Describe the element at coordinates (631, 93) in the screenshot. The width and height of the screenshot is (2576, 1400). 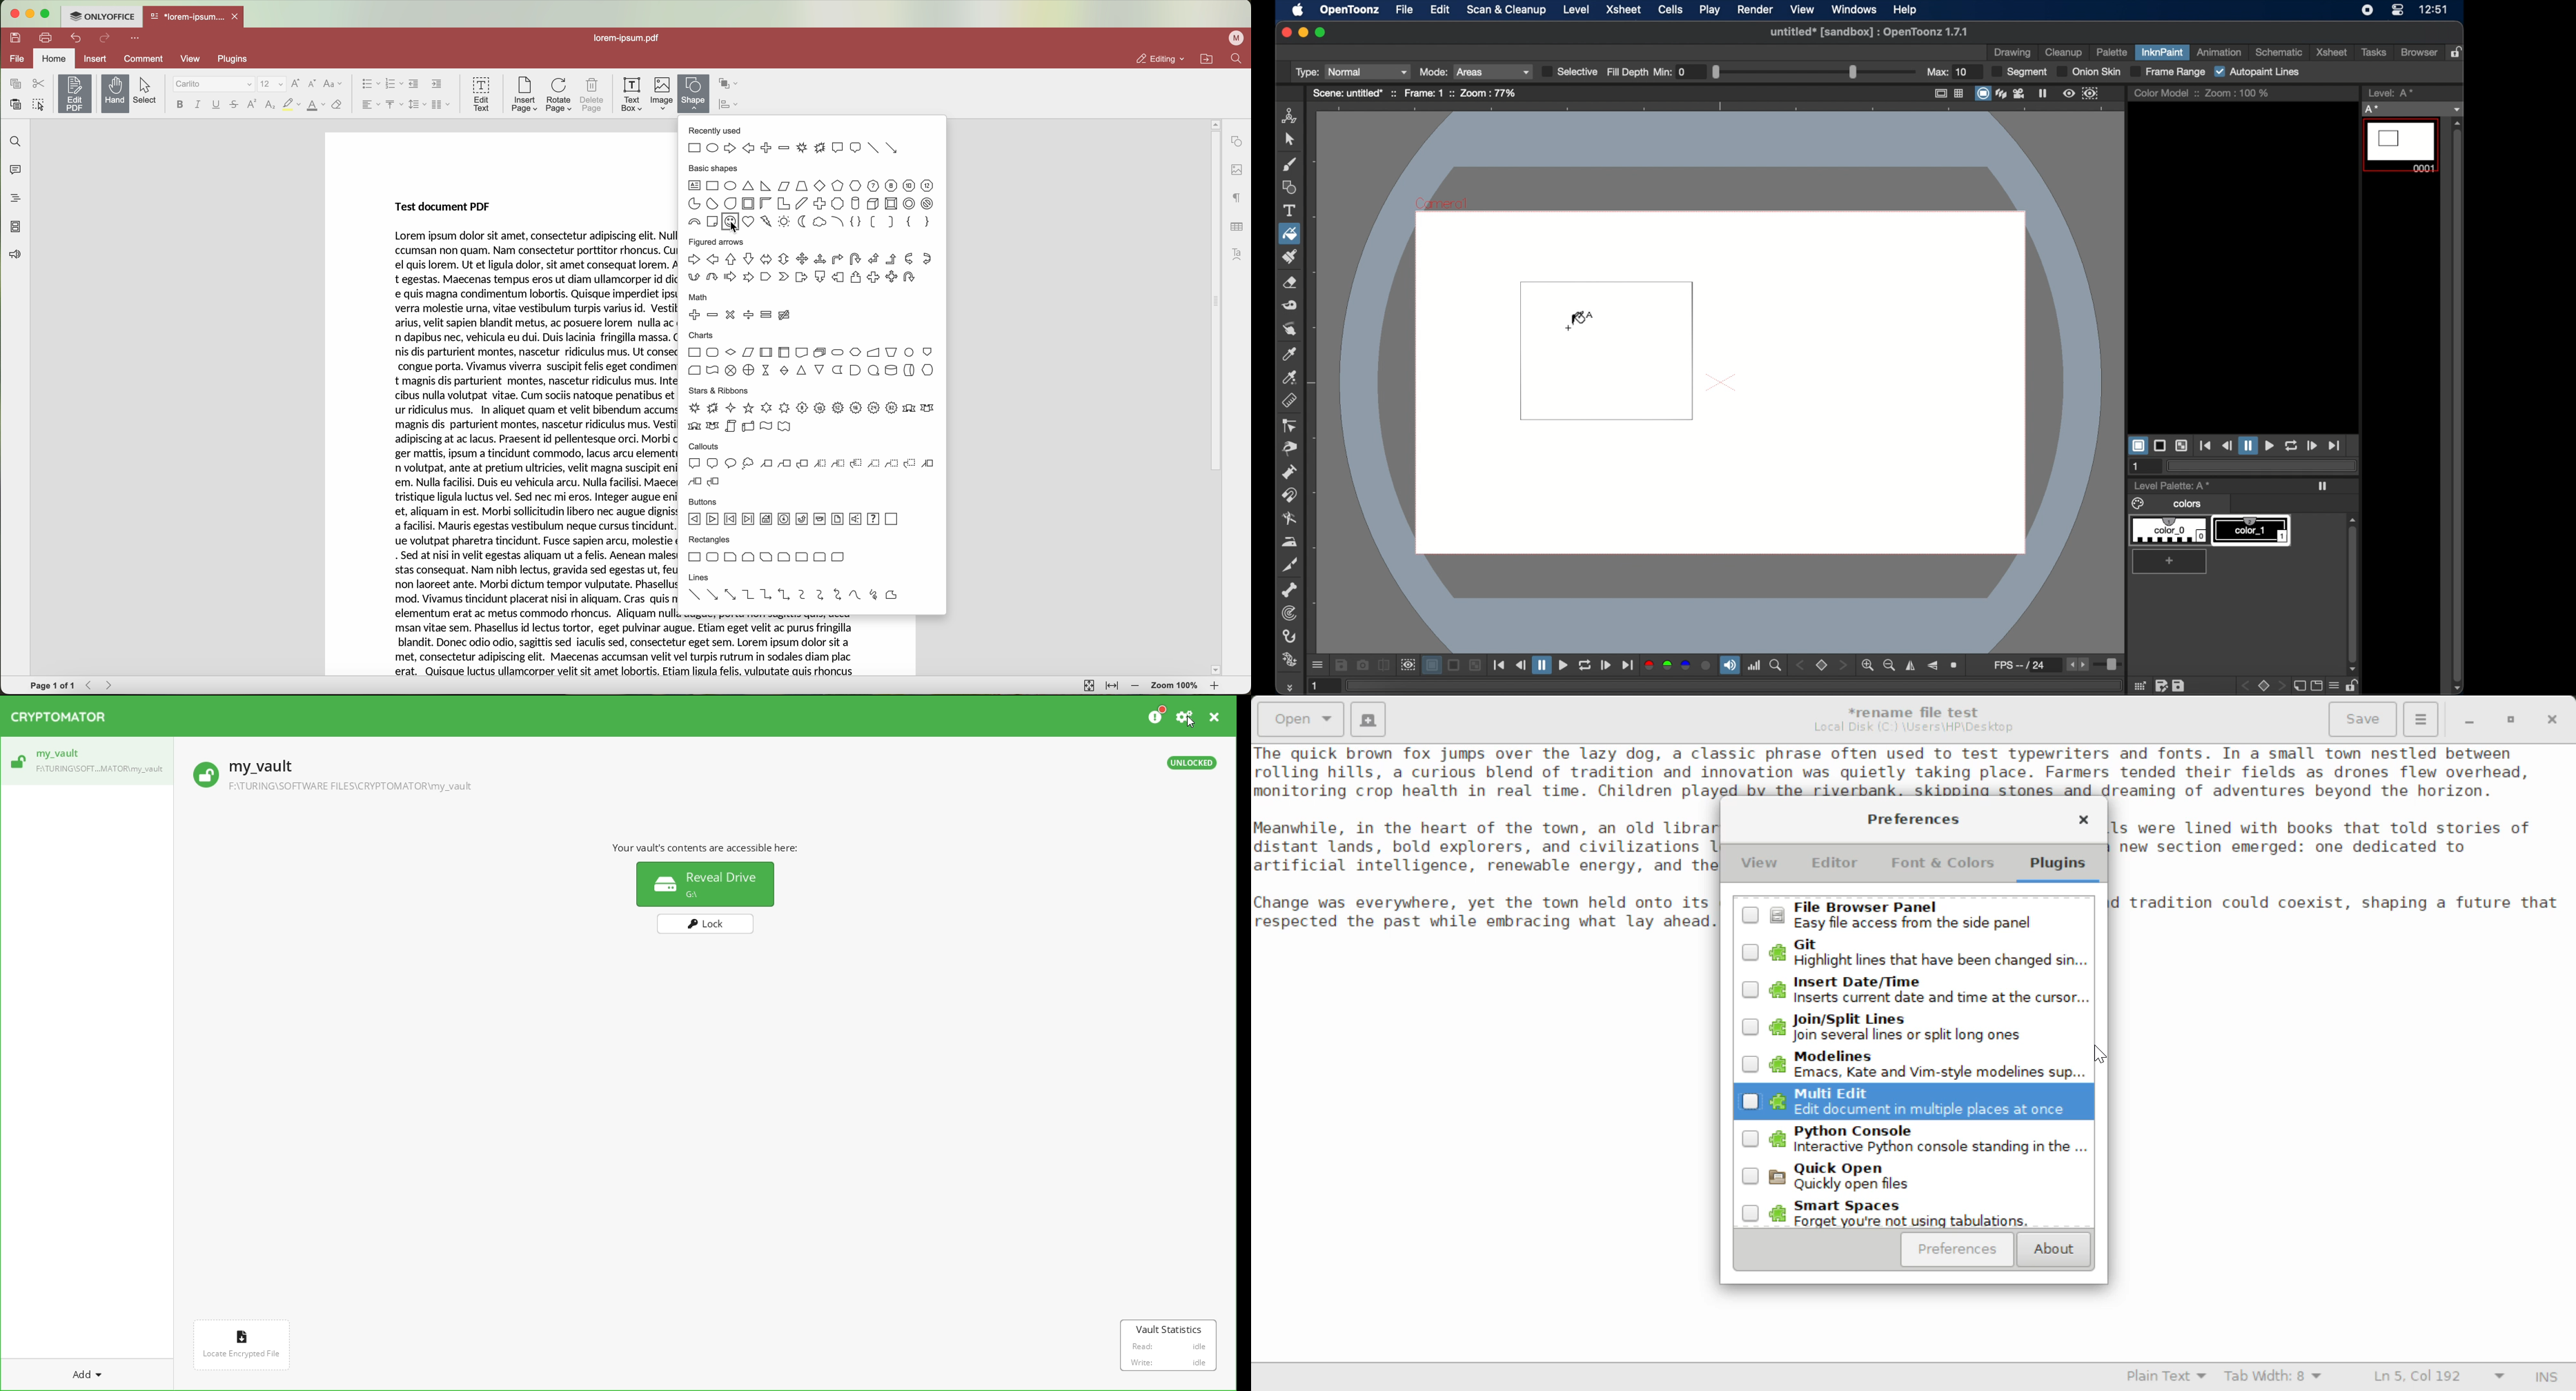
I see `text box` at that location.